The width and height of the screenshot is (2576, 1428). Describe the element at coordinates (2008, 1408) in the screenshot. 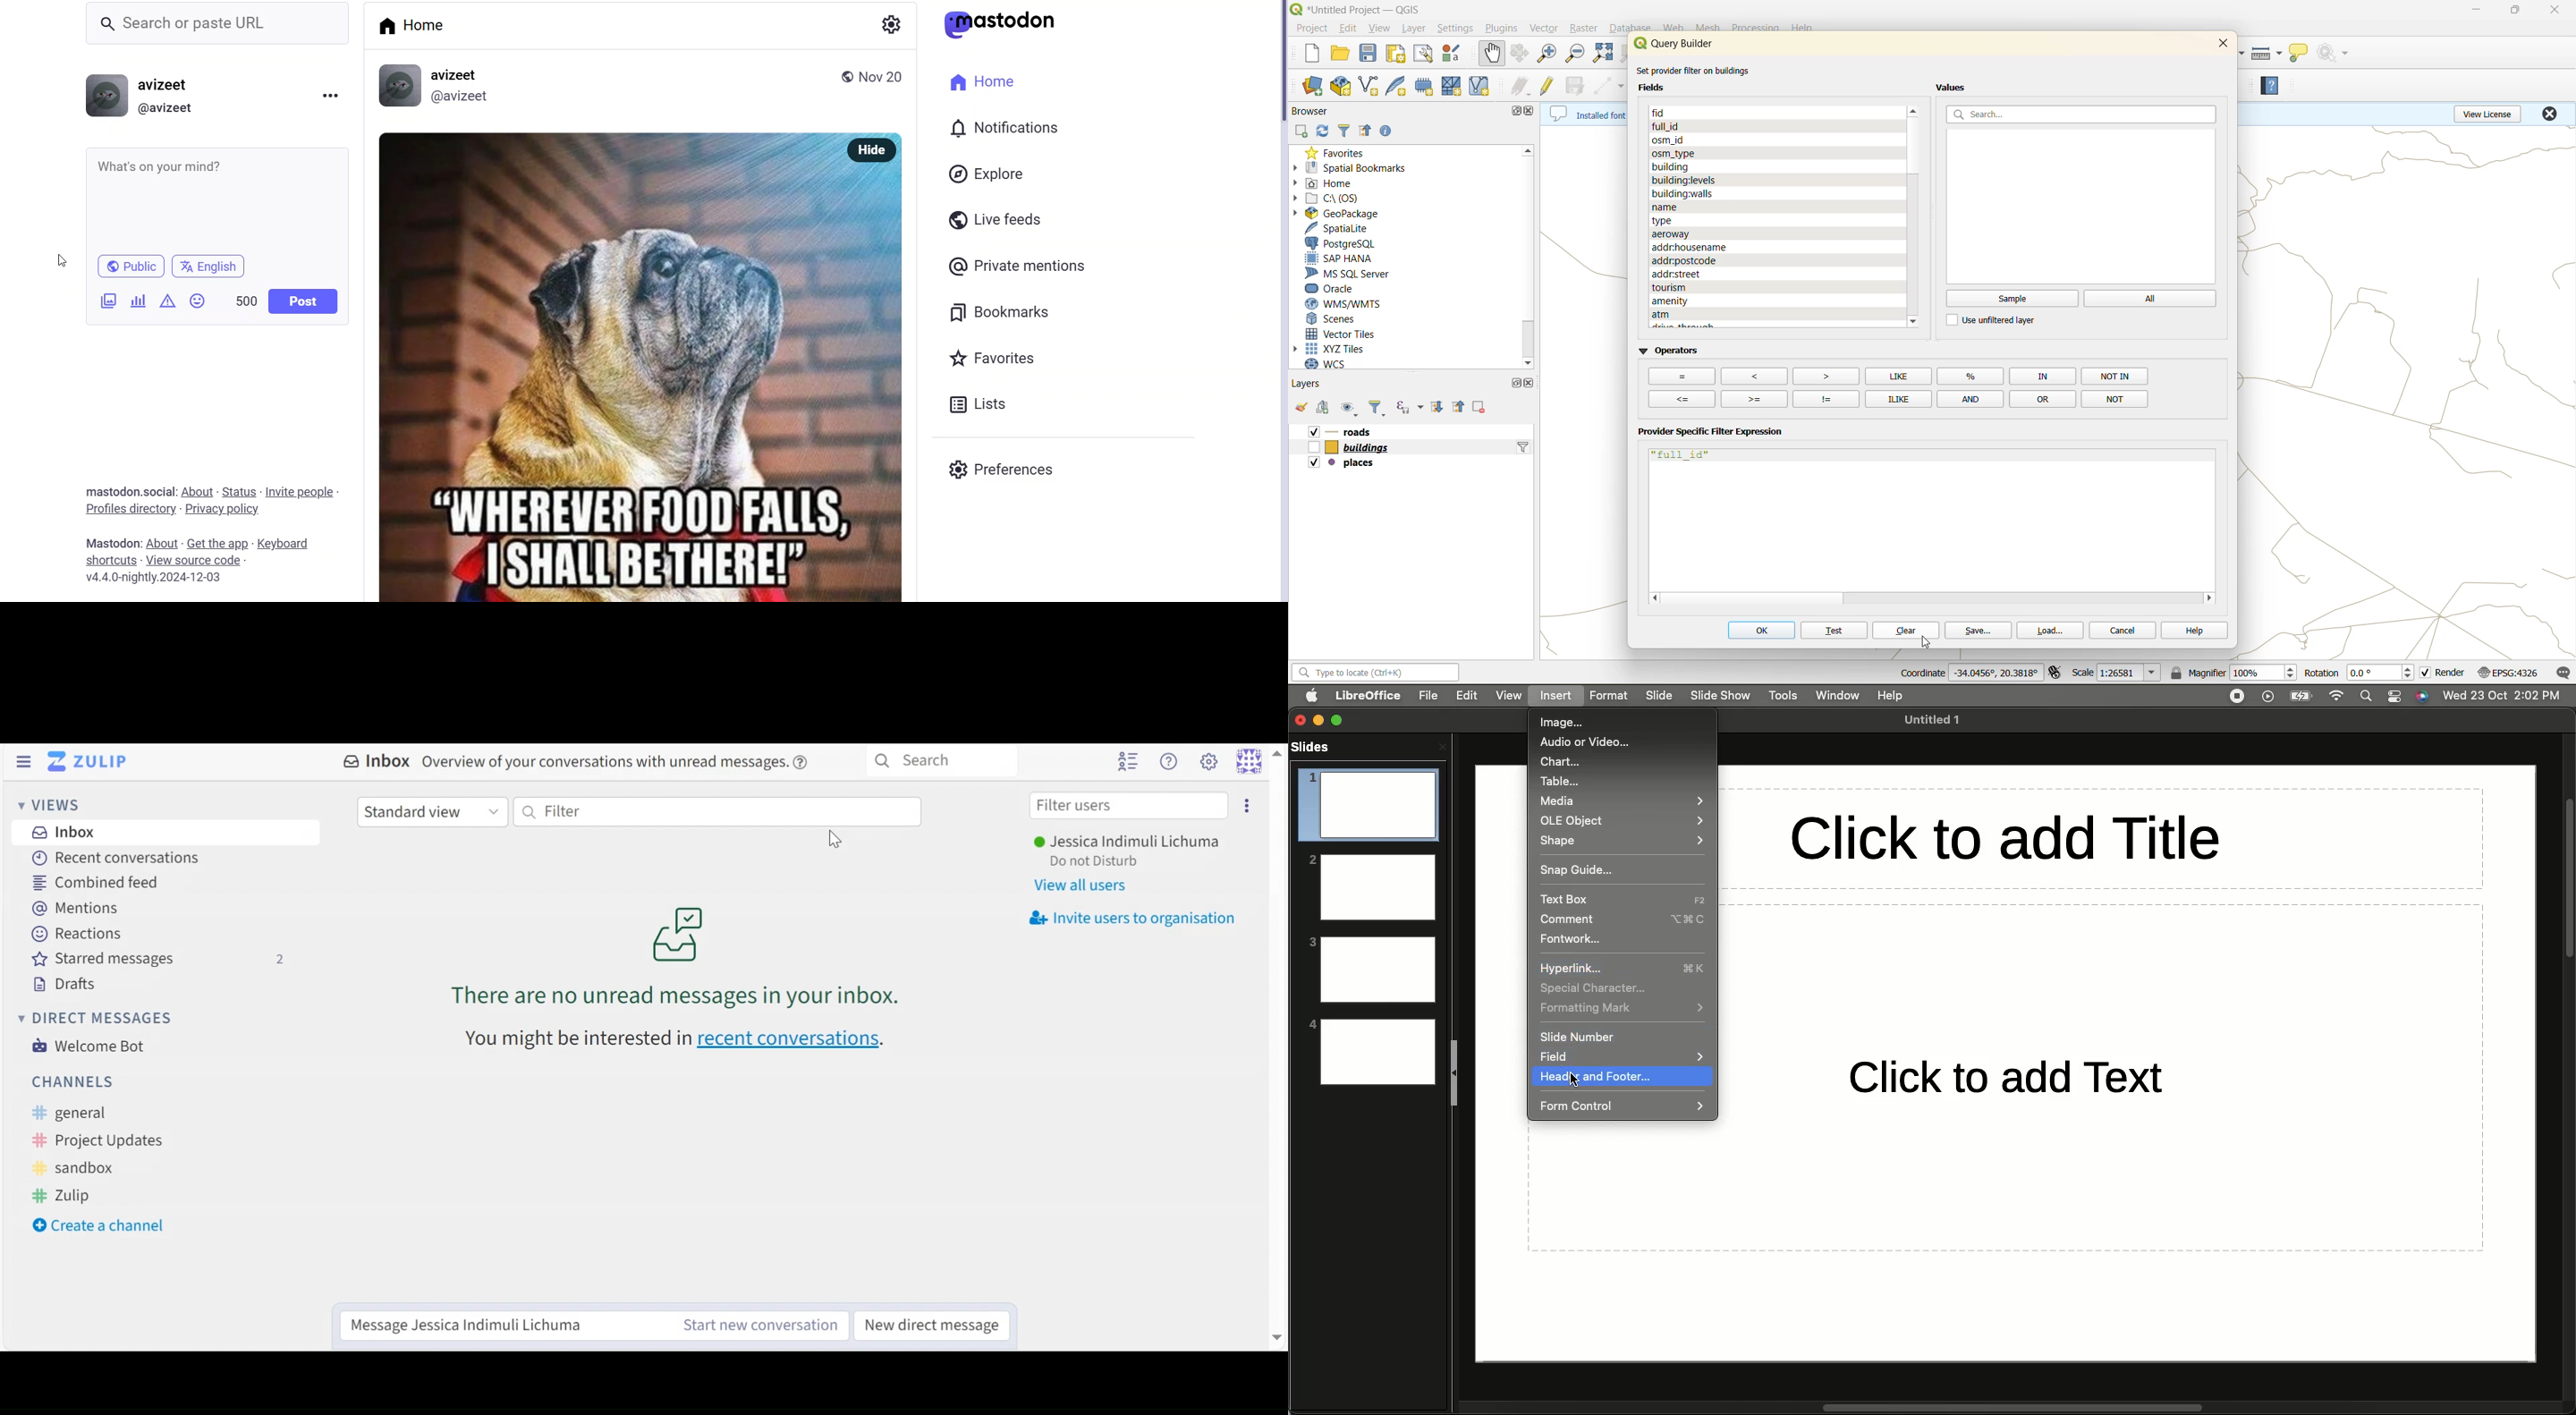

I see `Scroll` at that location.